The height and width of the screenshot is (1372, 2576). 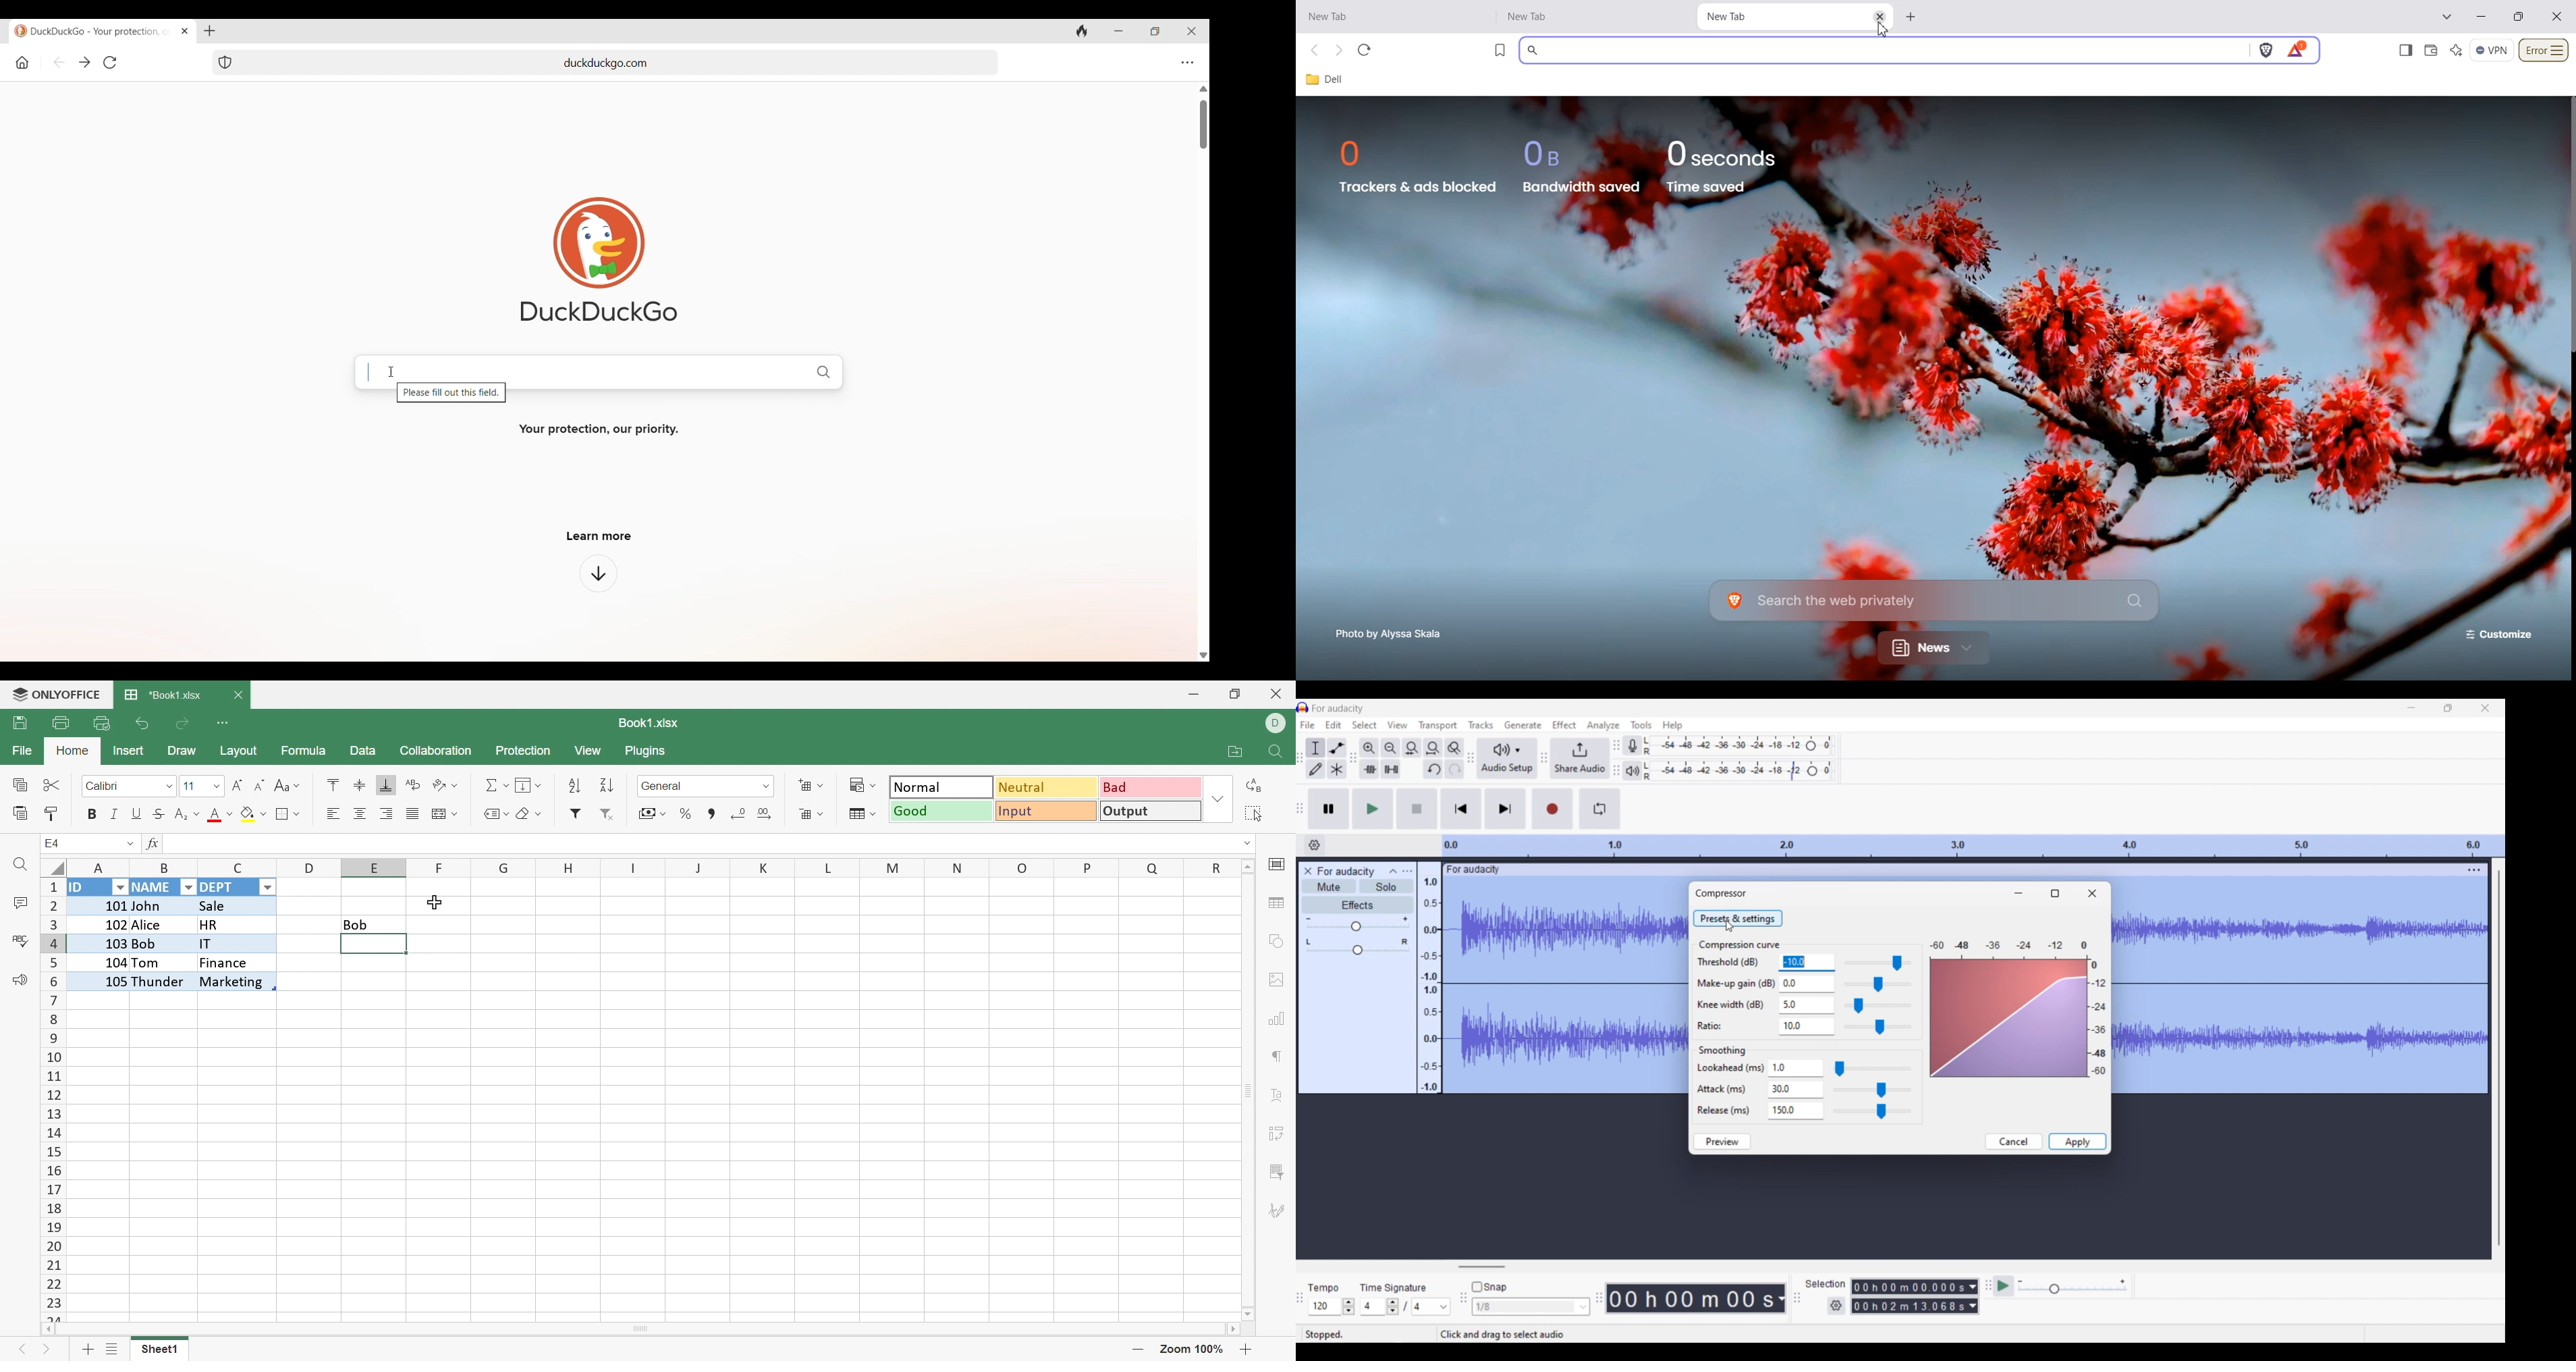 What do you see at coordinates (1394, 1287) in the screenshot?
I see `Indicates Time signature` at bounding box center [1394, 1287].